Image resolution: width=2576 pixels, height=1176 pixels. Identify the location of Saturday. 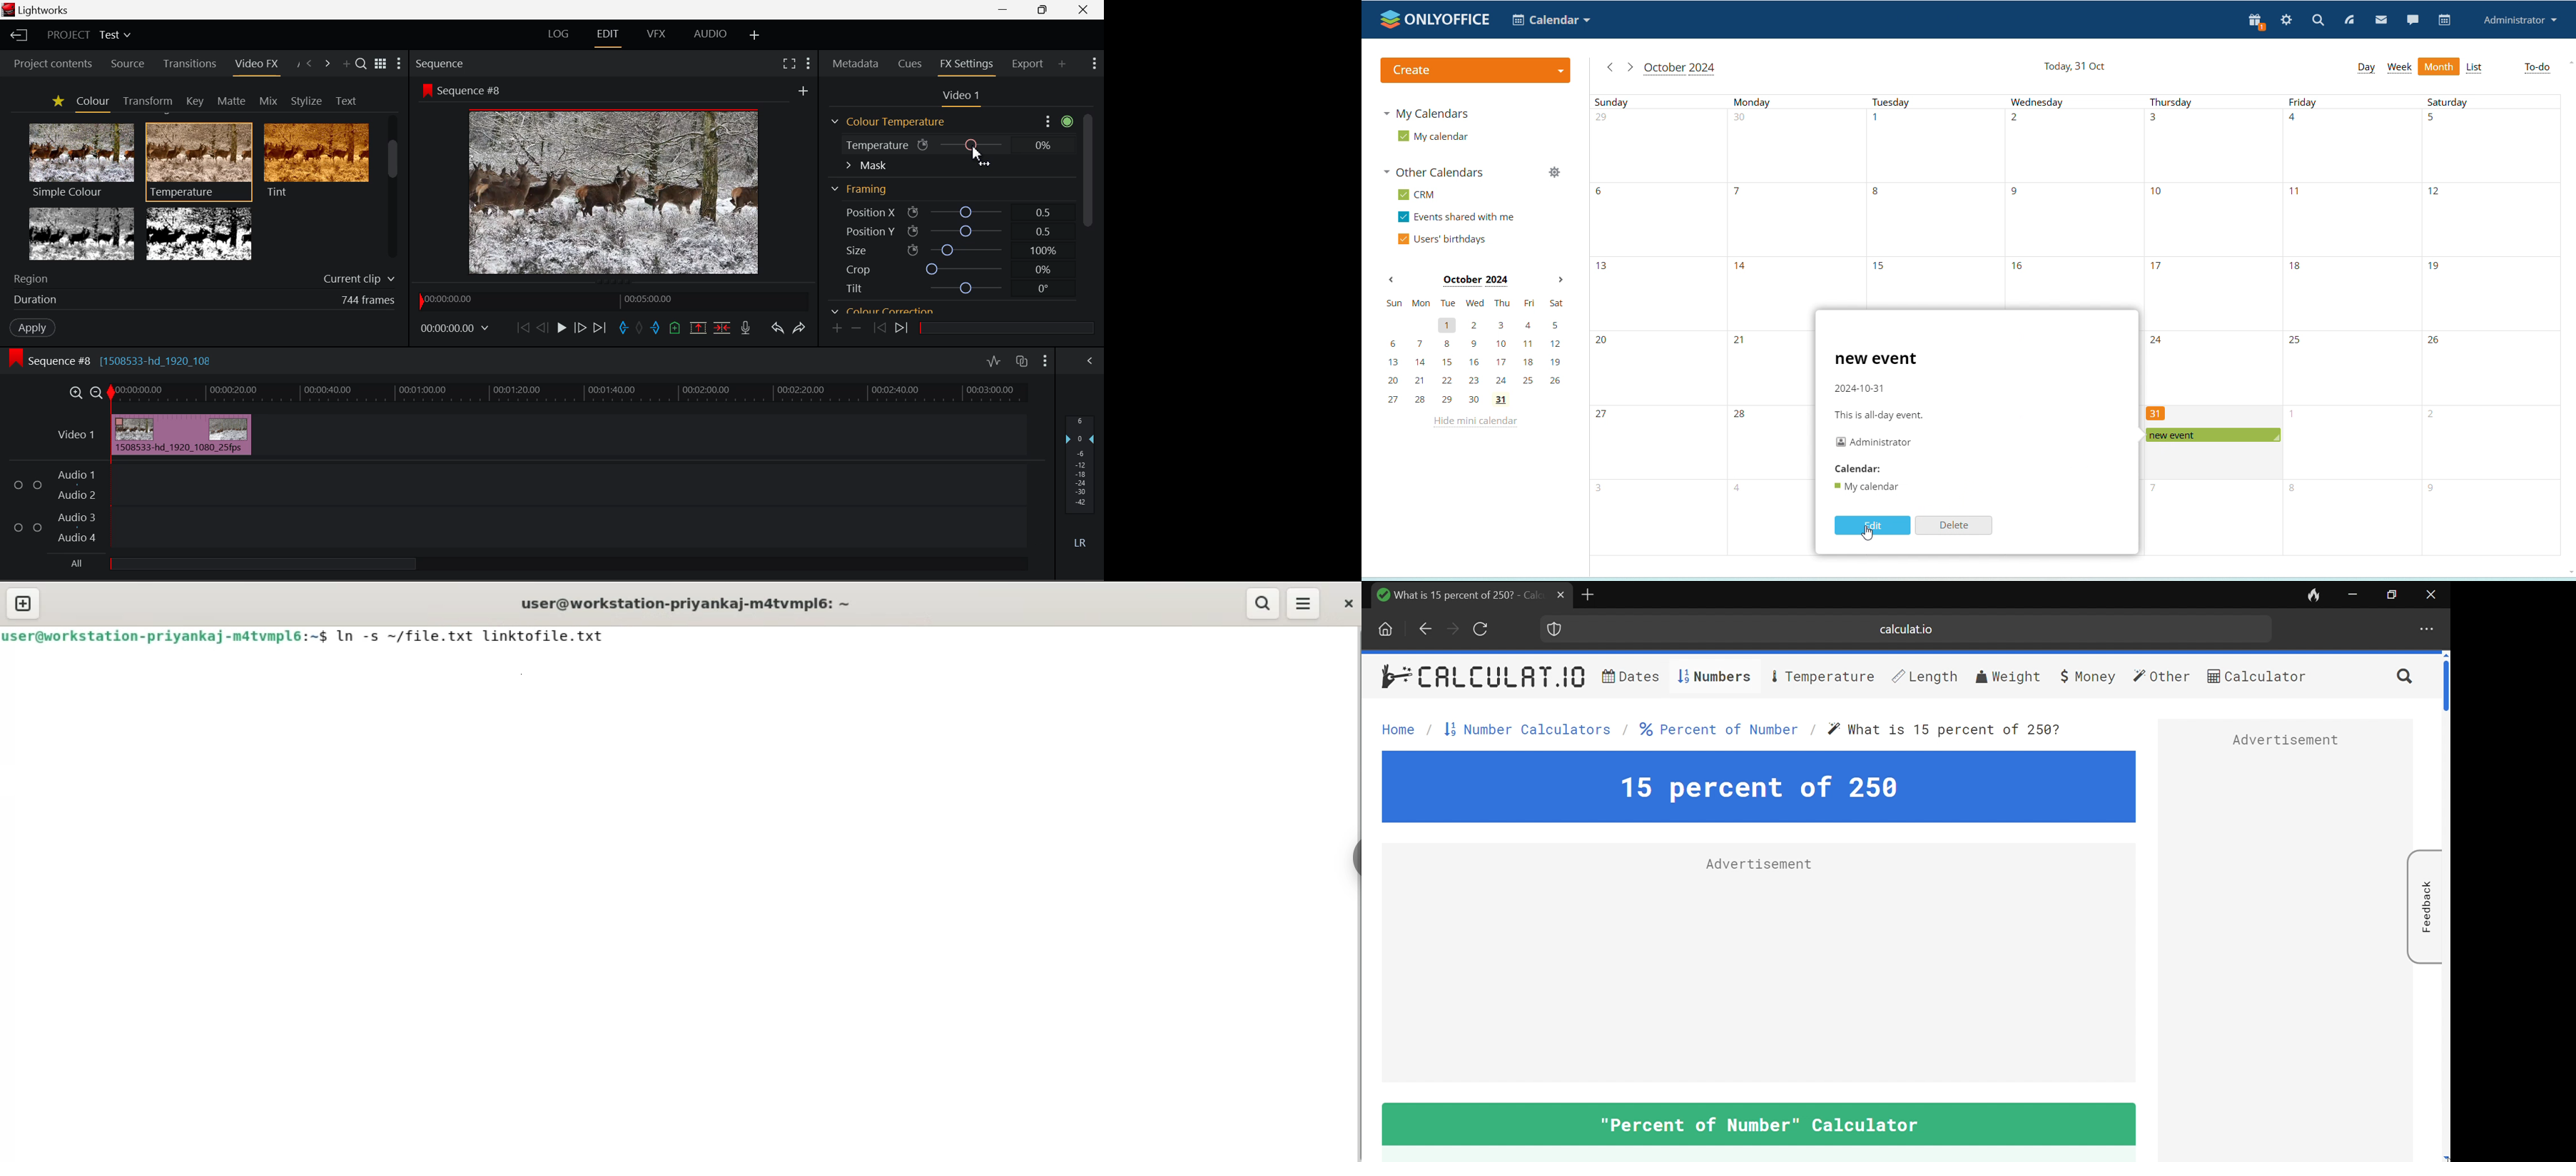
(2492, 325).